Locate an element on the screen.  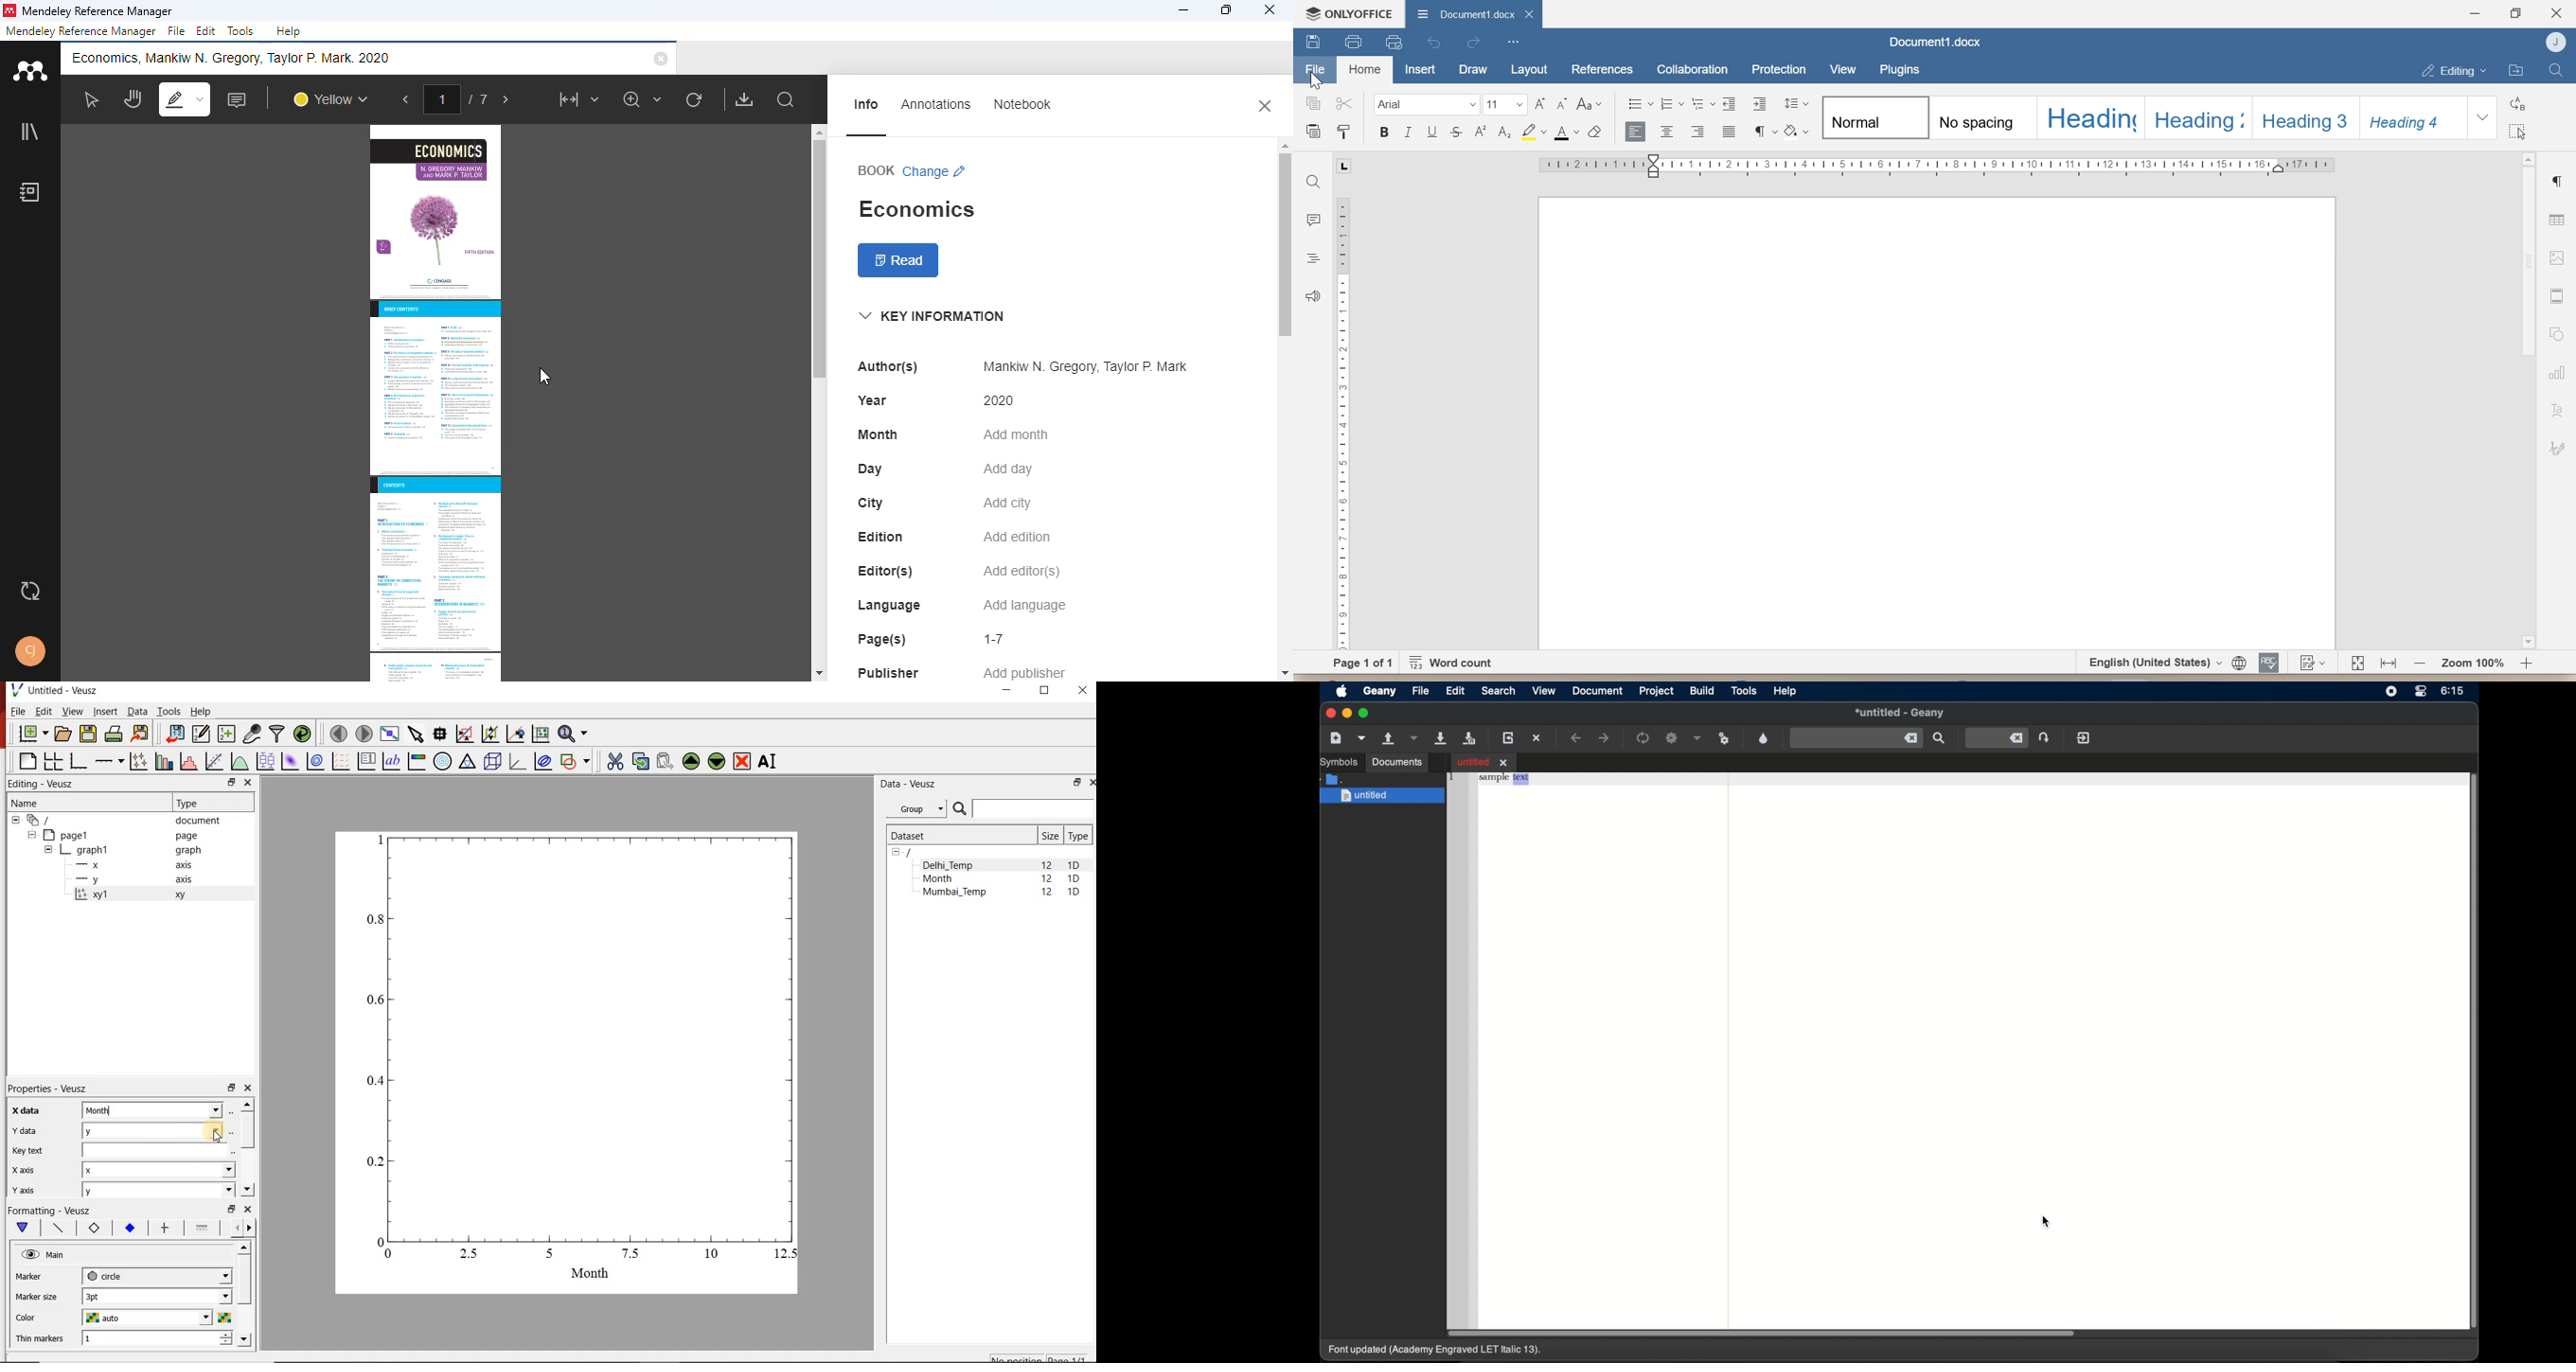
Scale is located at coordinates (1341, 422).